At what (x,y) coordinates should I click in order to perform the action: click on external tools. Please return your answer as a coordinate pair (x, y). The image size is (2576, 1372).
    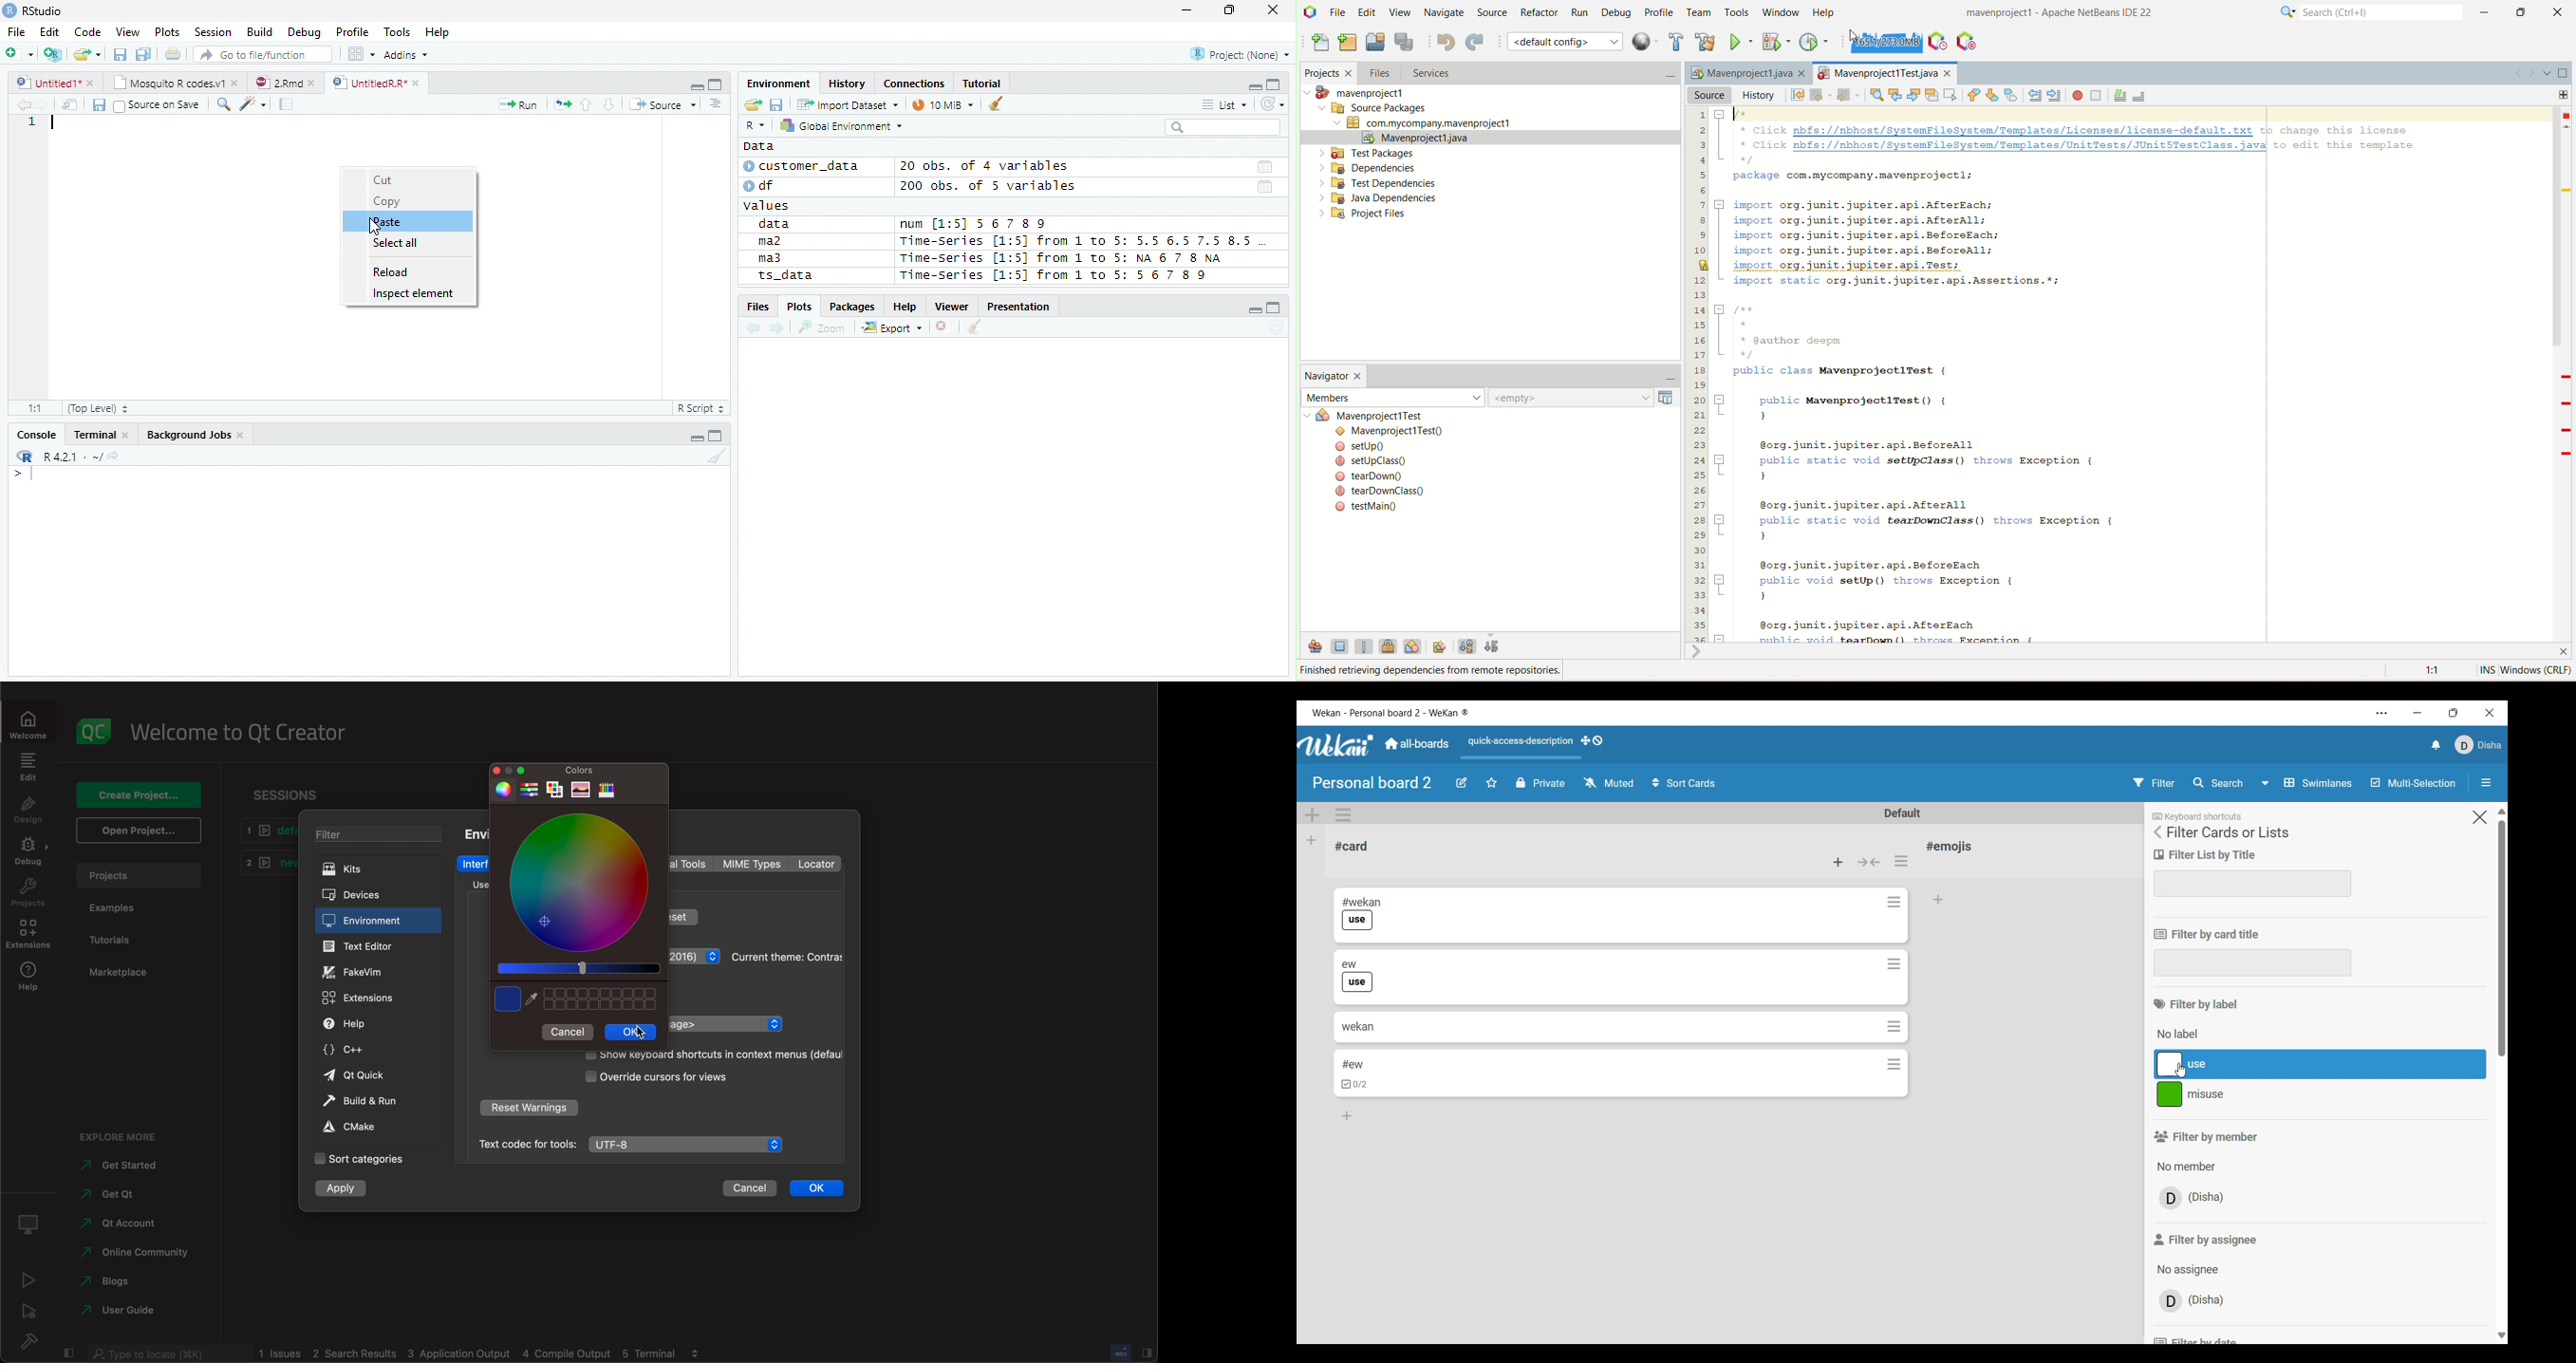
    Looking at the image, I should click on (691, 863).